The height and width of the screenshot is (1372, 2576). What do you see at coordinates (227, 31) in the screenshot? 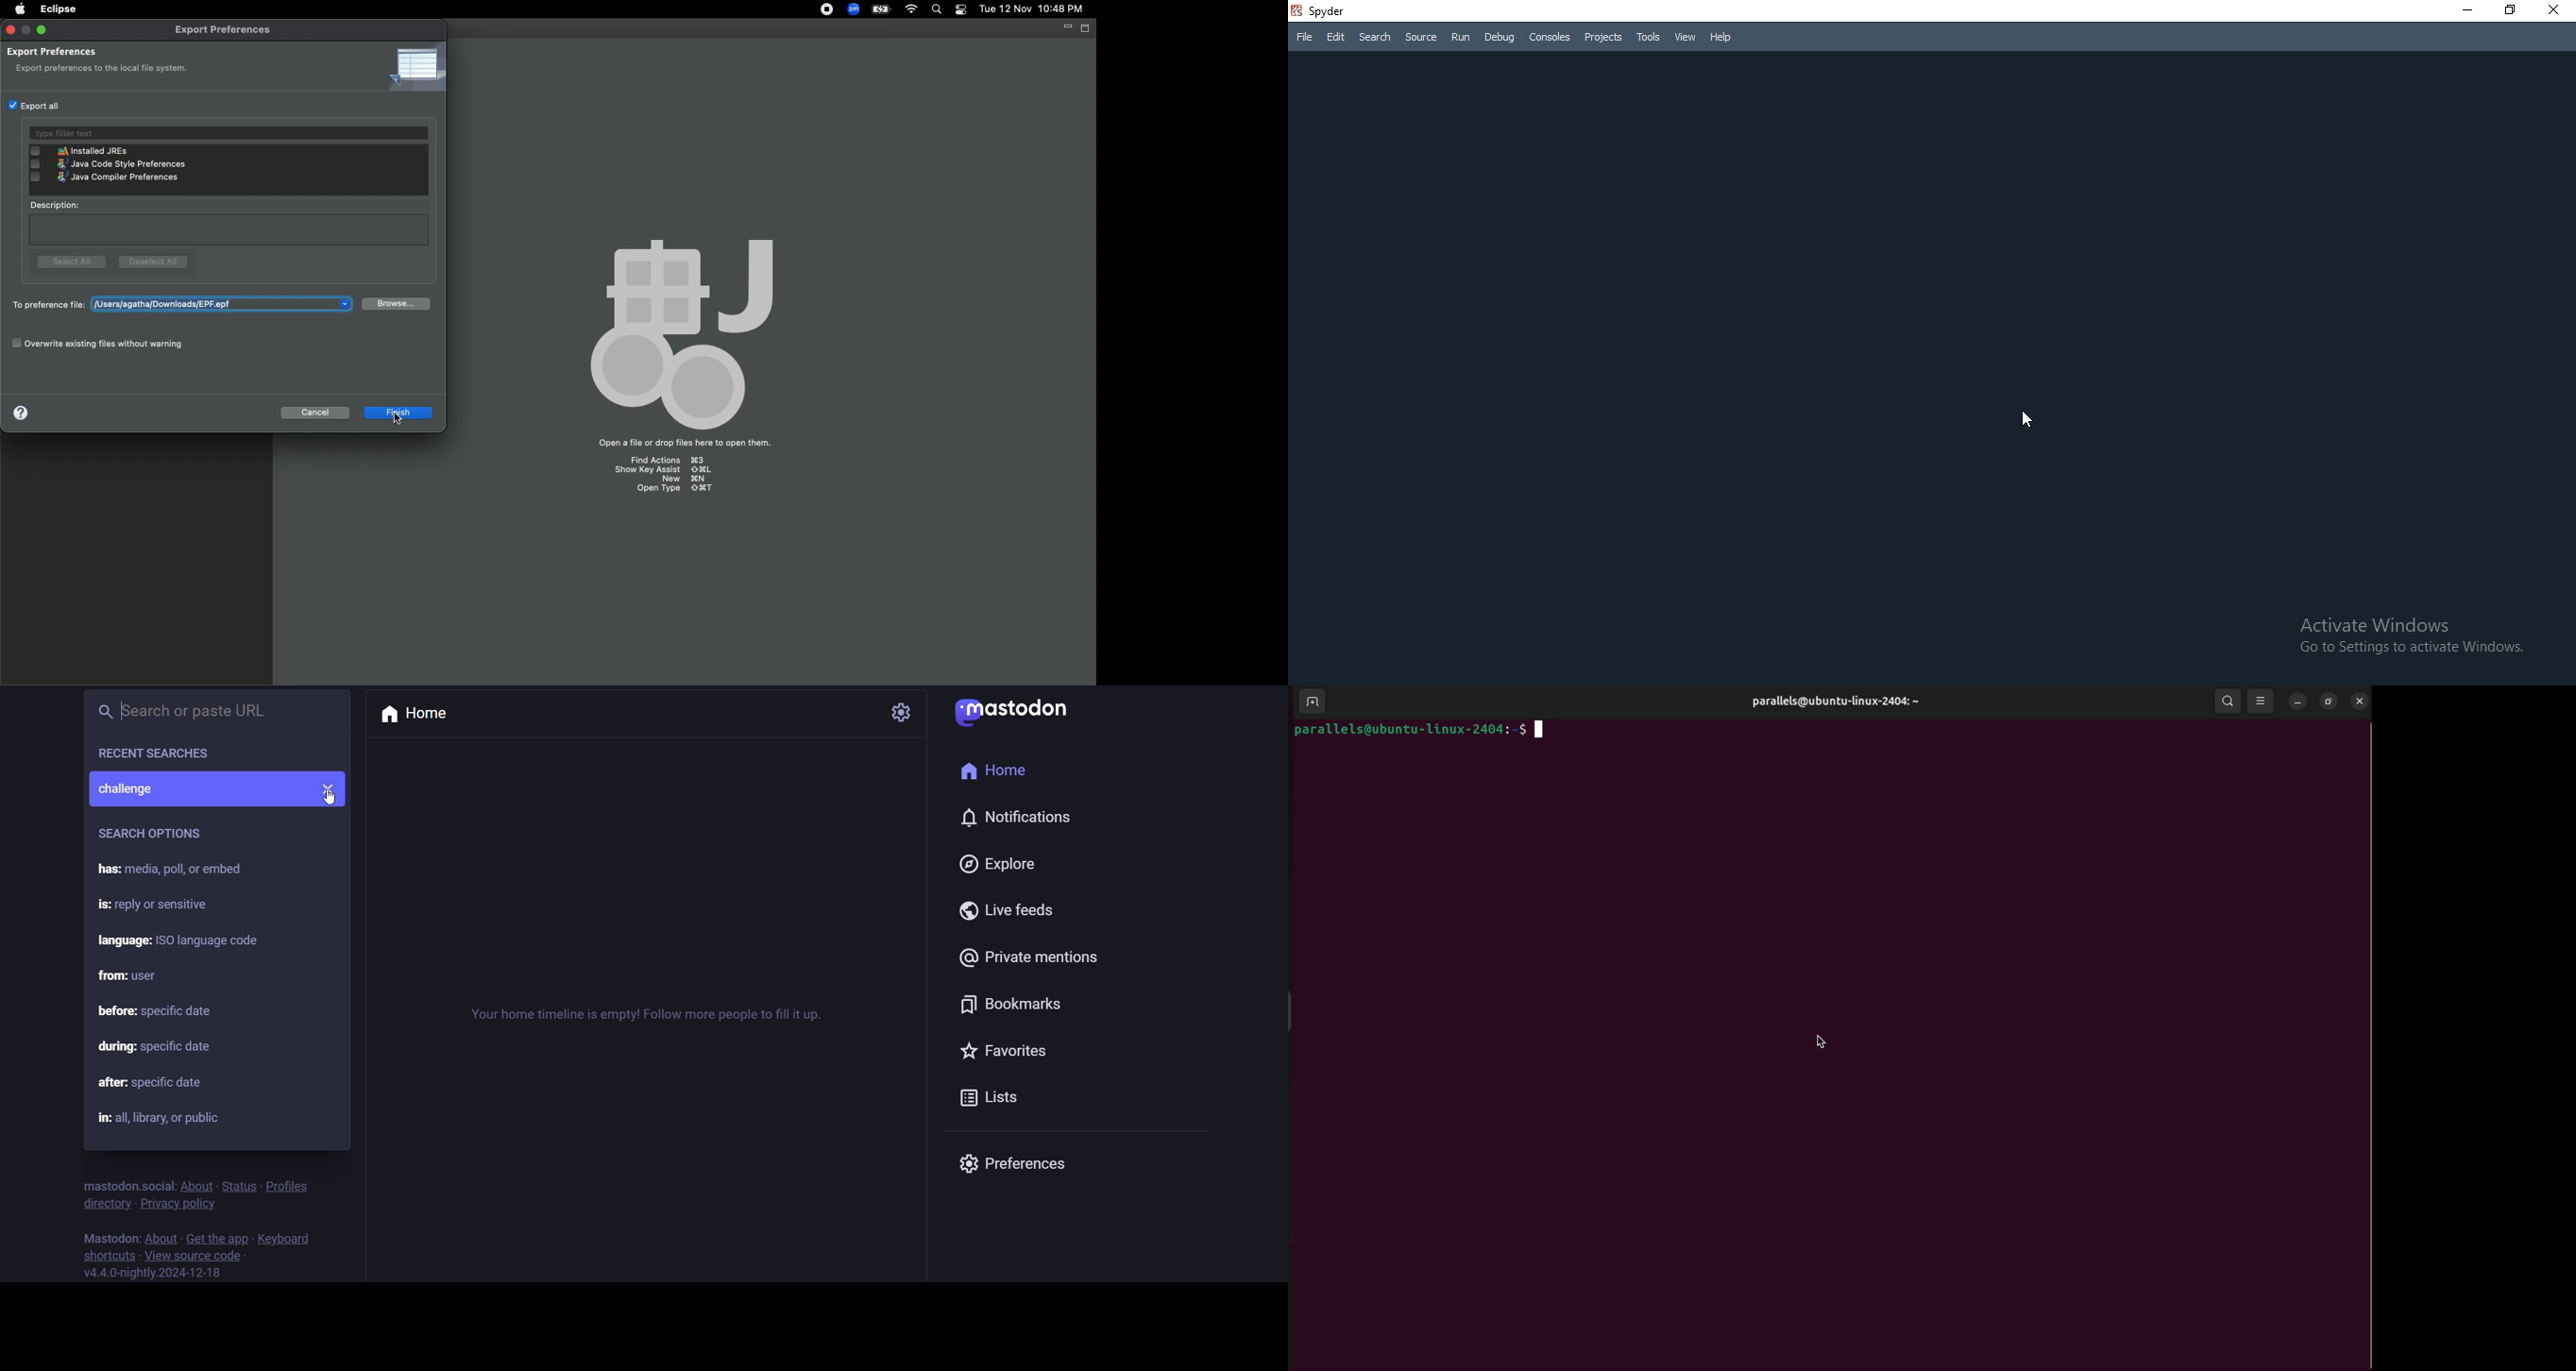
I see `Export preferences` at bounding box center [227, 31].